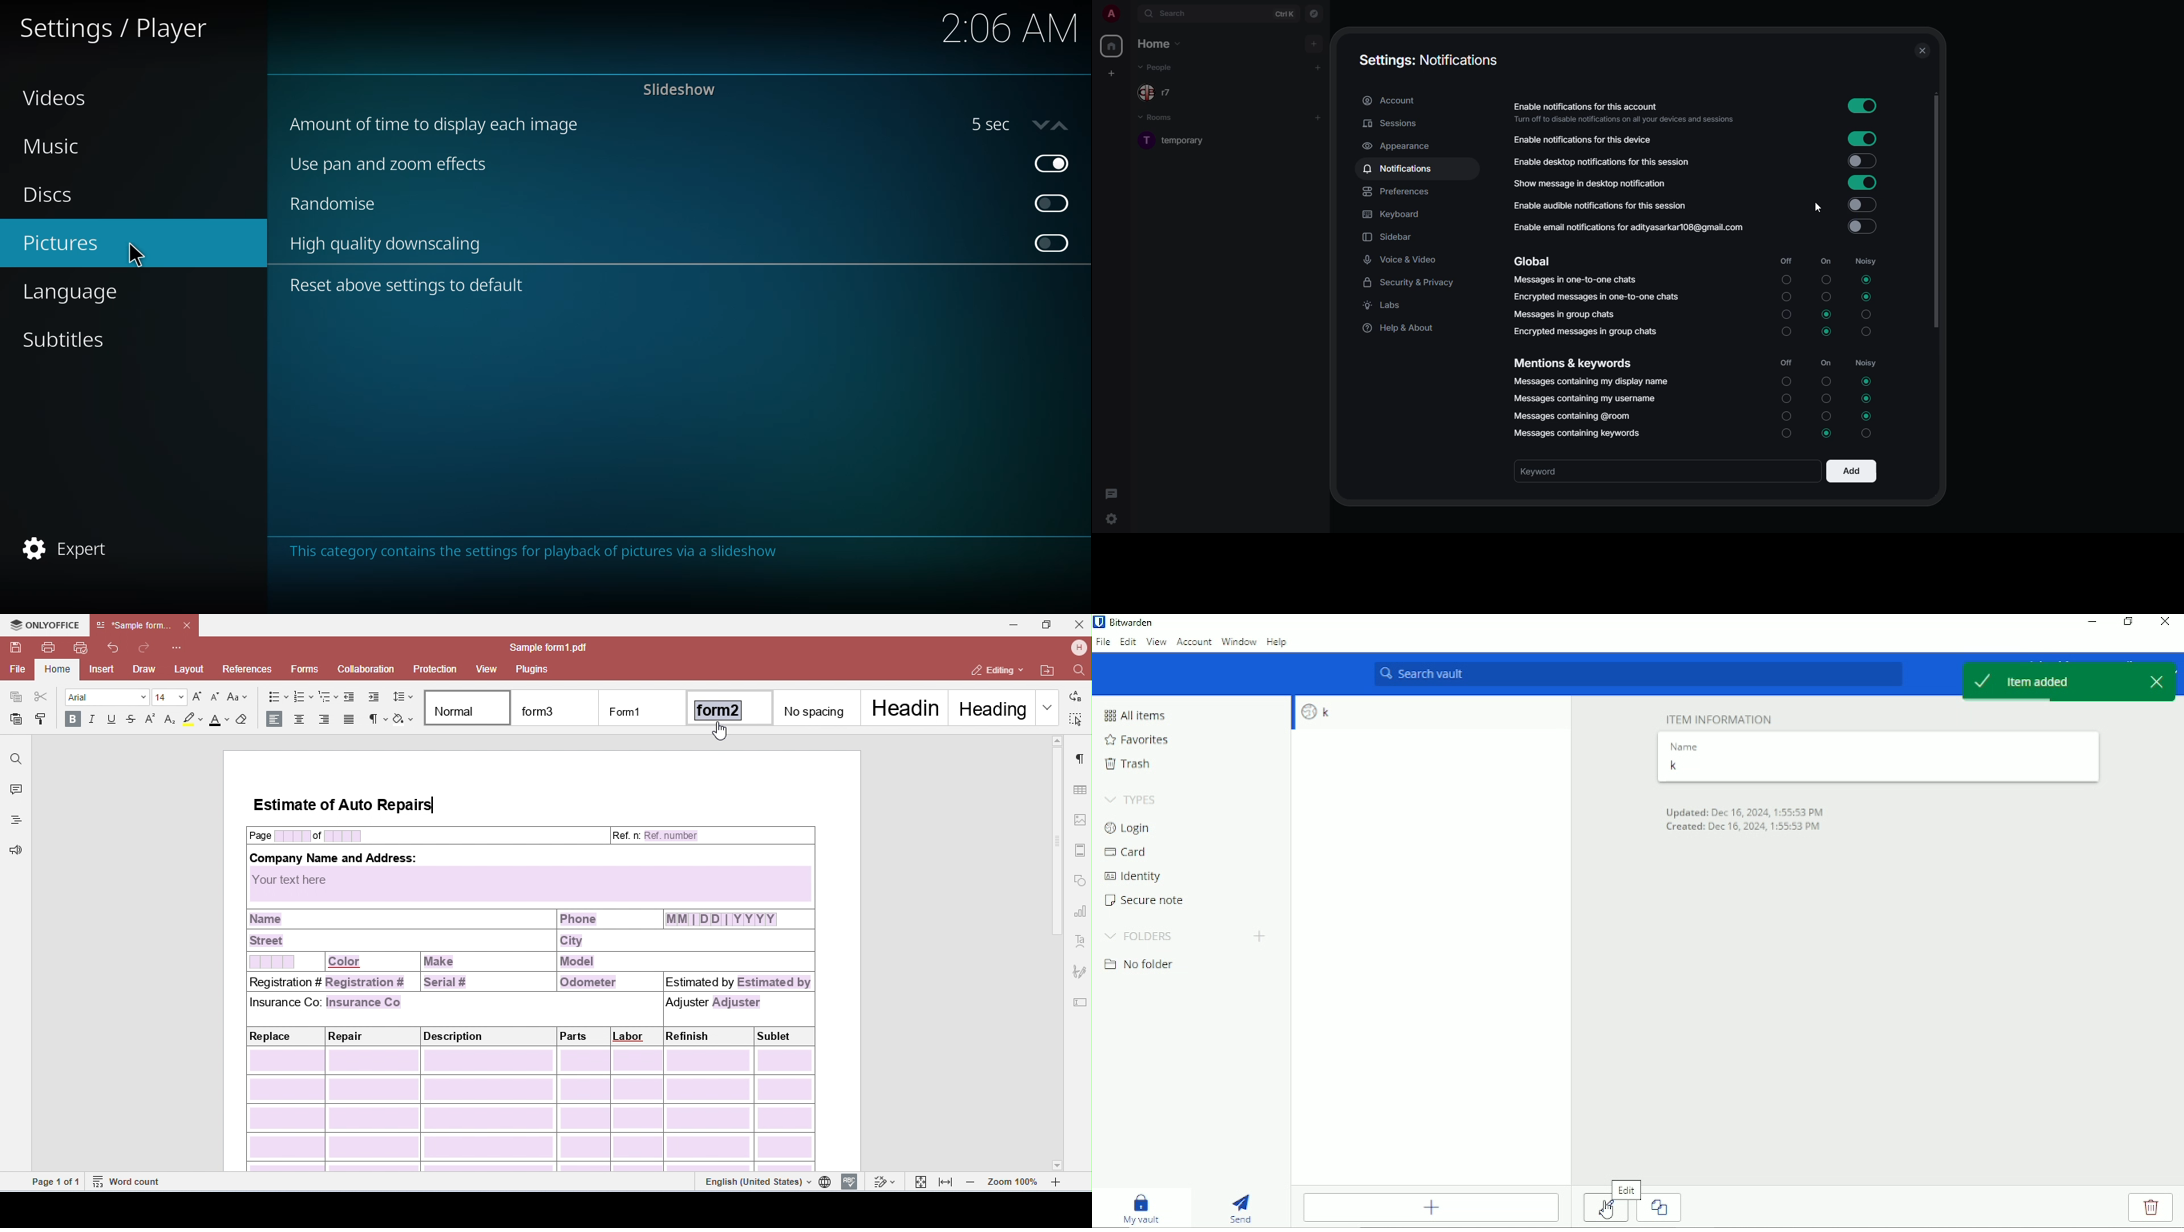  What do you see at coordinates (1826, 297) in the screenshot?
I see `On Unselected` at bounding box center [1826, 297].